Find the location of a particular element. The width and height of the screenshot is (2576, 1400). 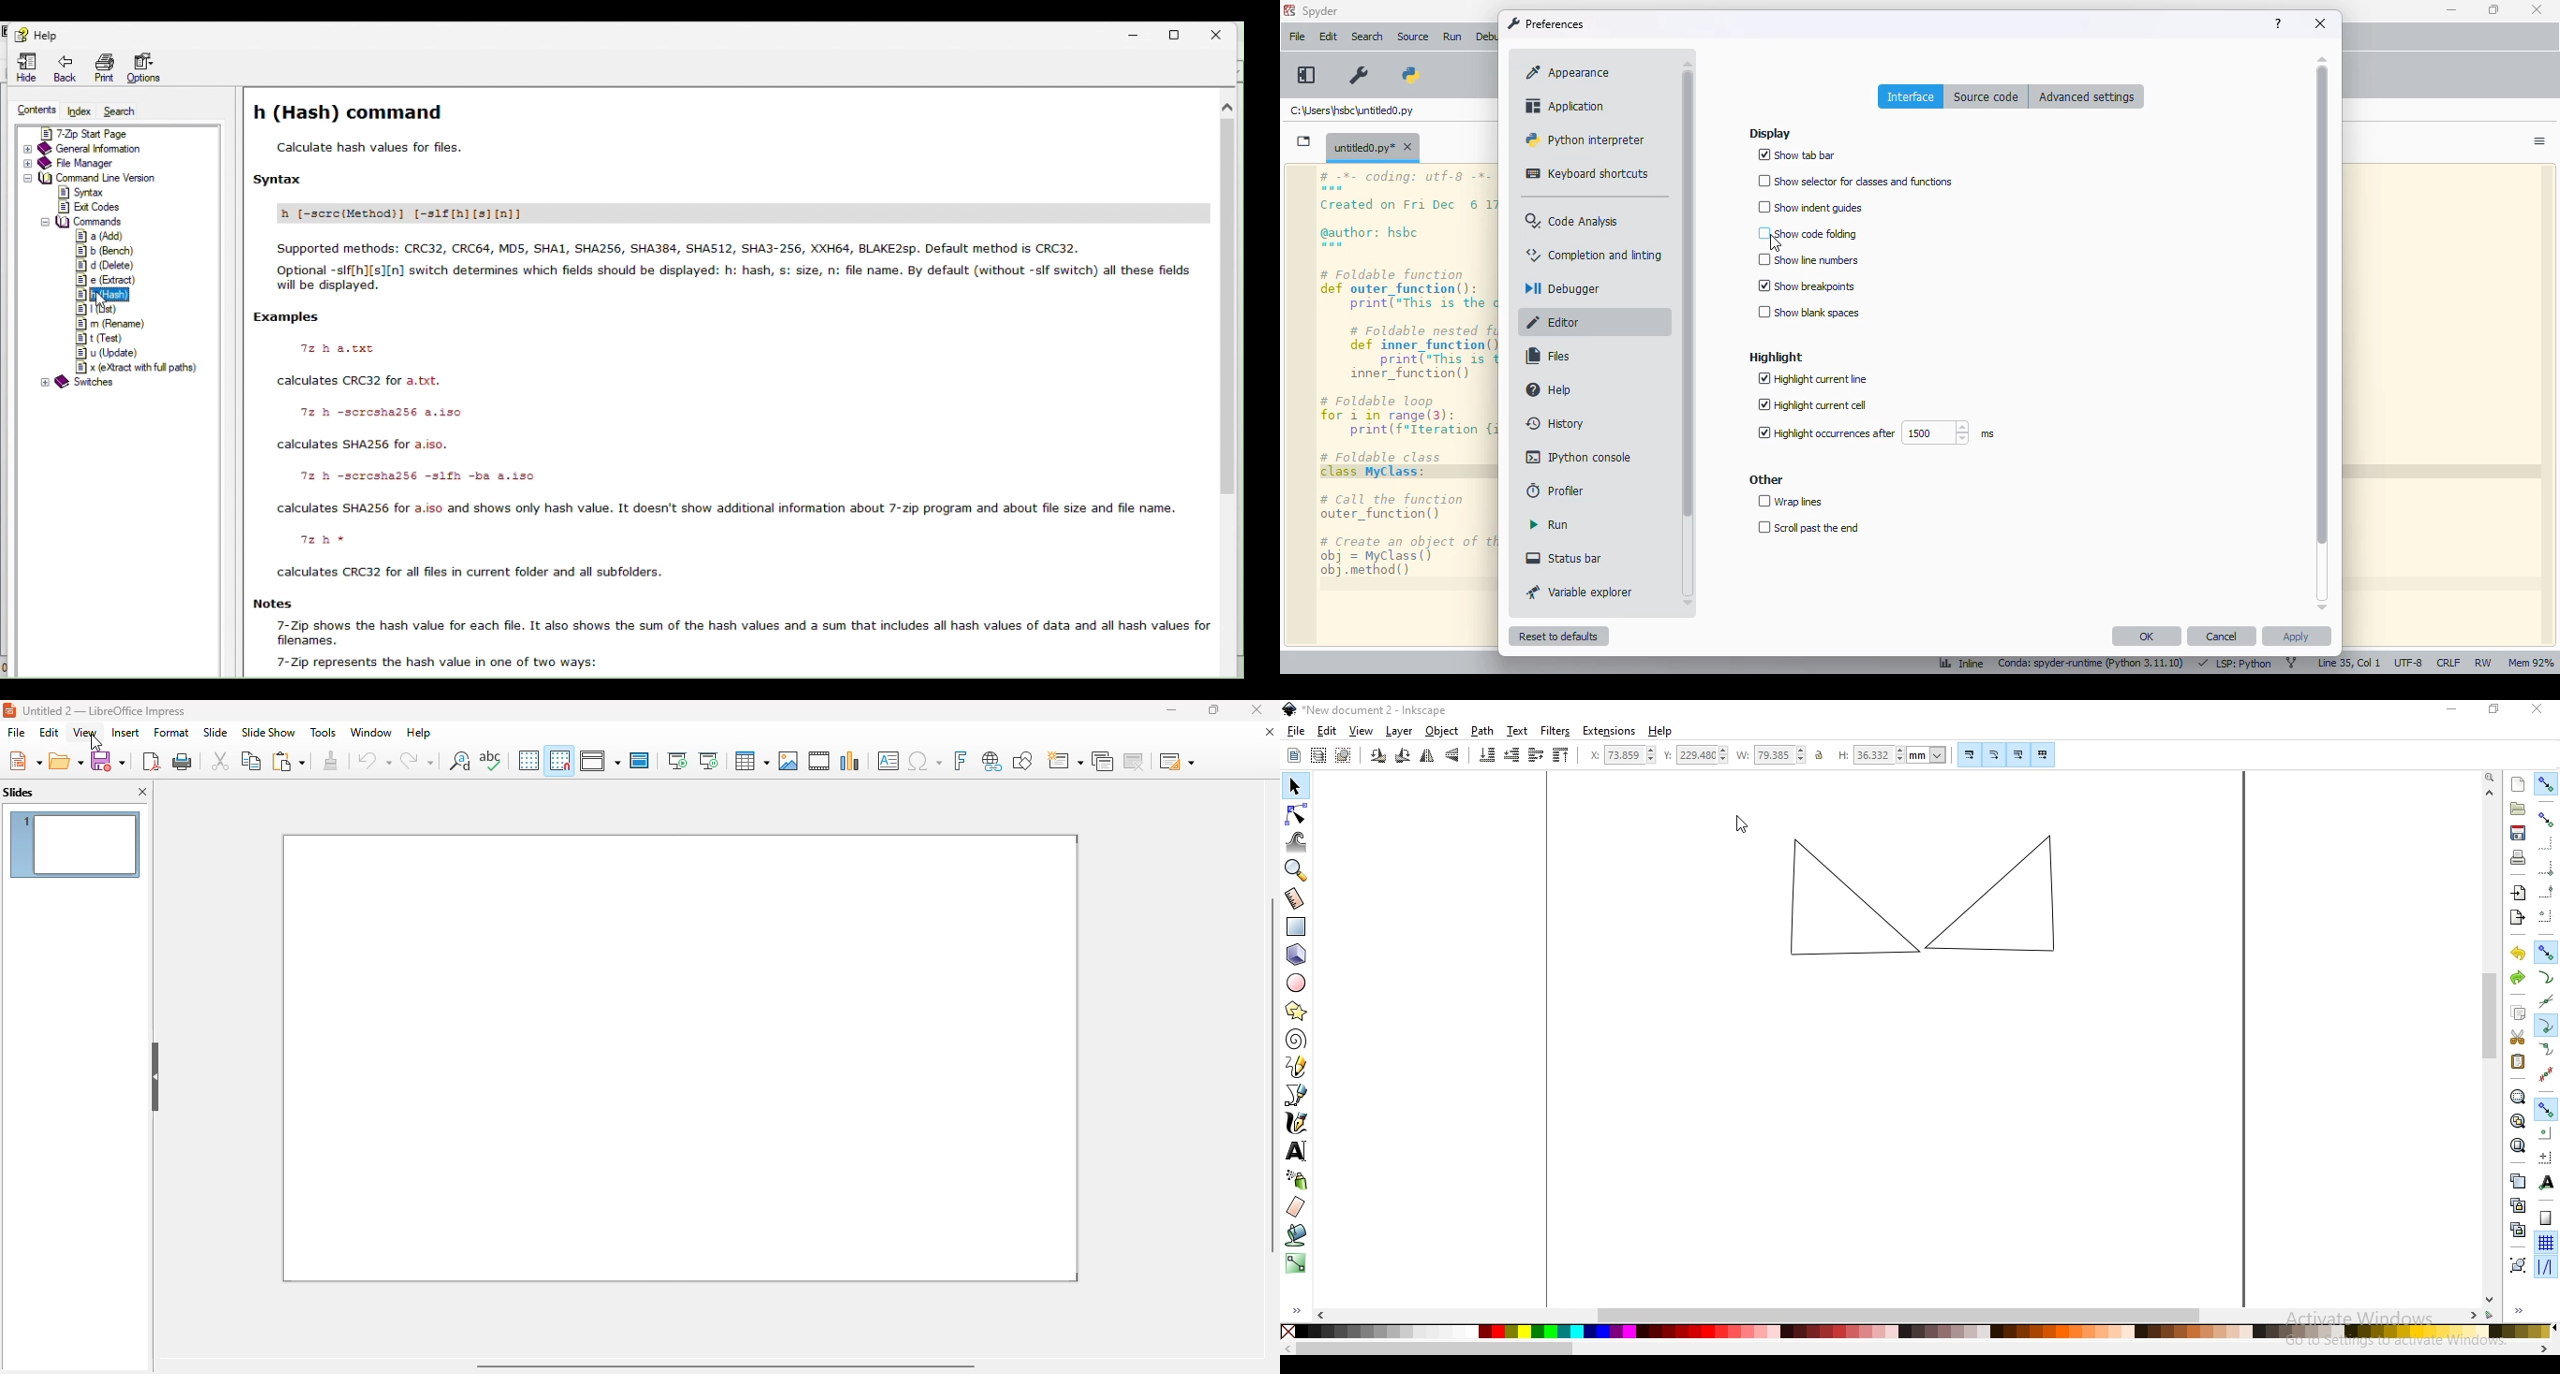

highlight occurrences after 1500 ms is located at coordinates (1875, 433).